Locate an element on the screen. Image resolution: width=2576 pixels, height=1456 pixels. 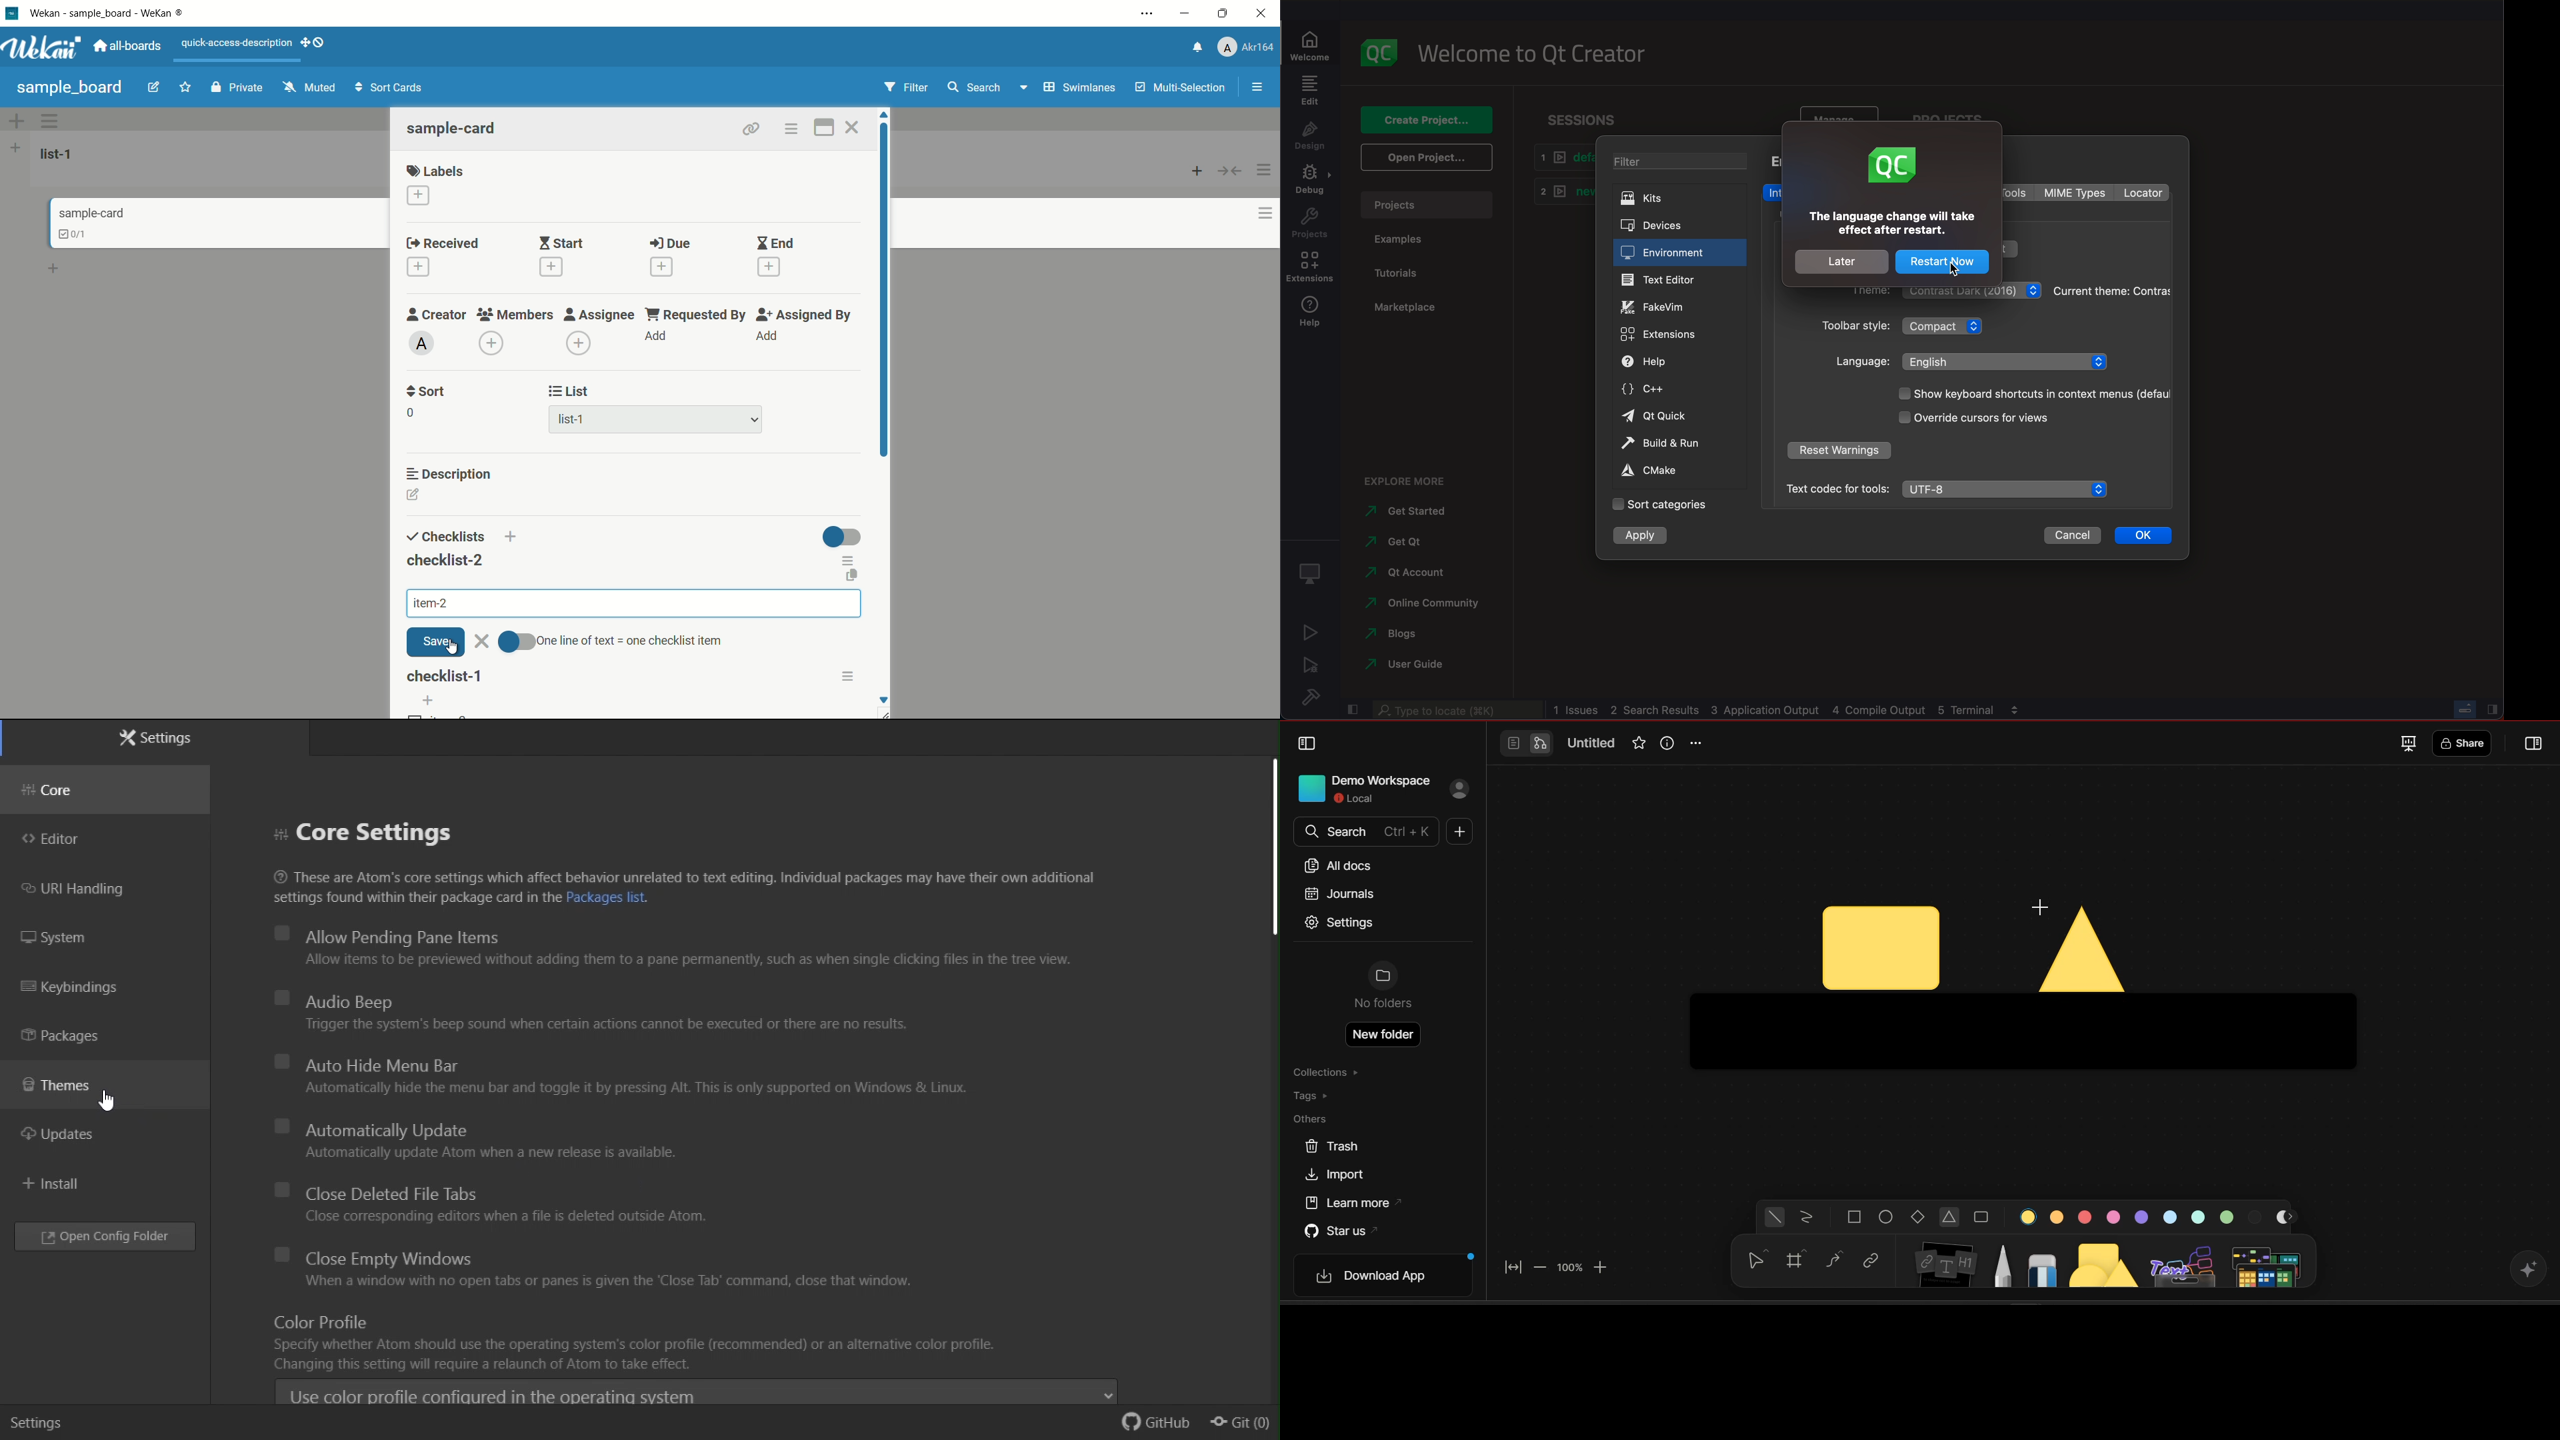
download app is located at coordinates (1388, 1276).